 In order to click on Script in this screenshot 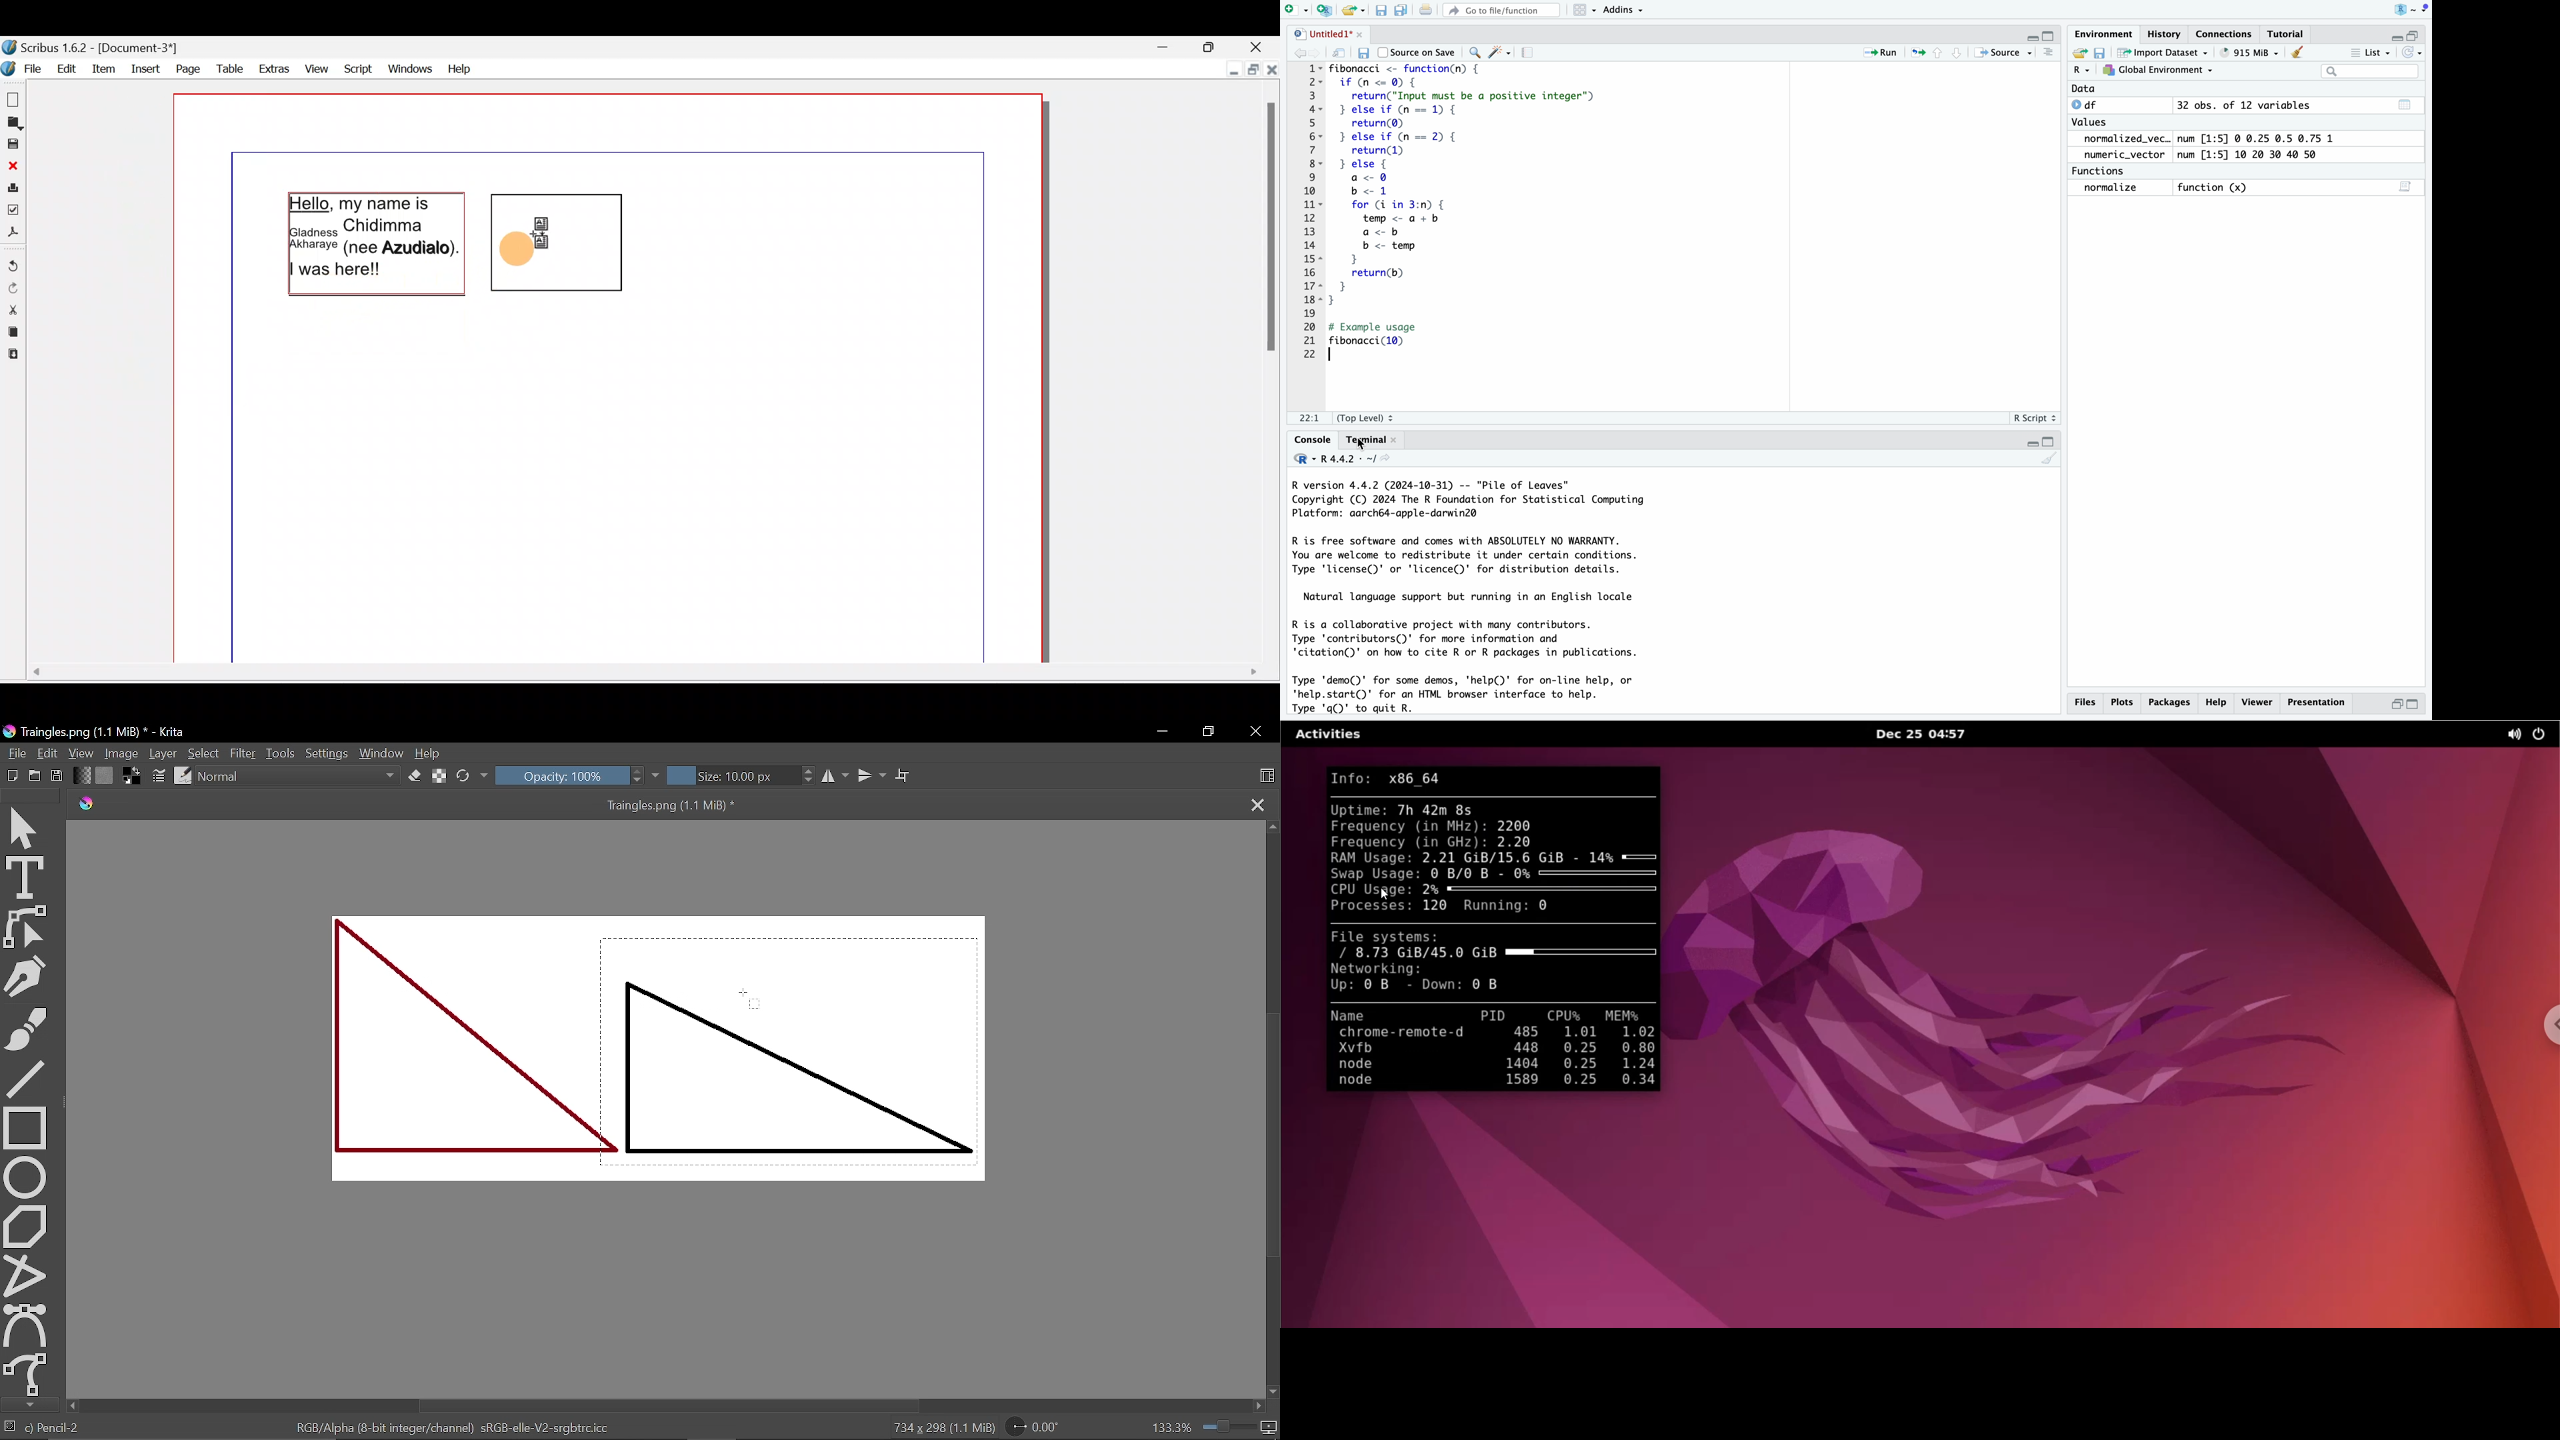, I will do `click(359, 67)`.